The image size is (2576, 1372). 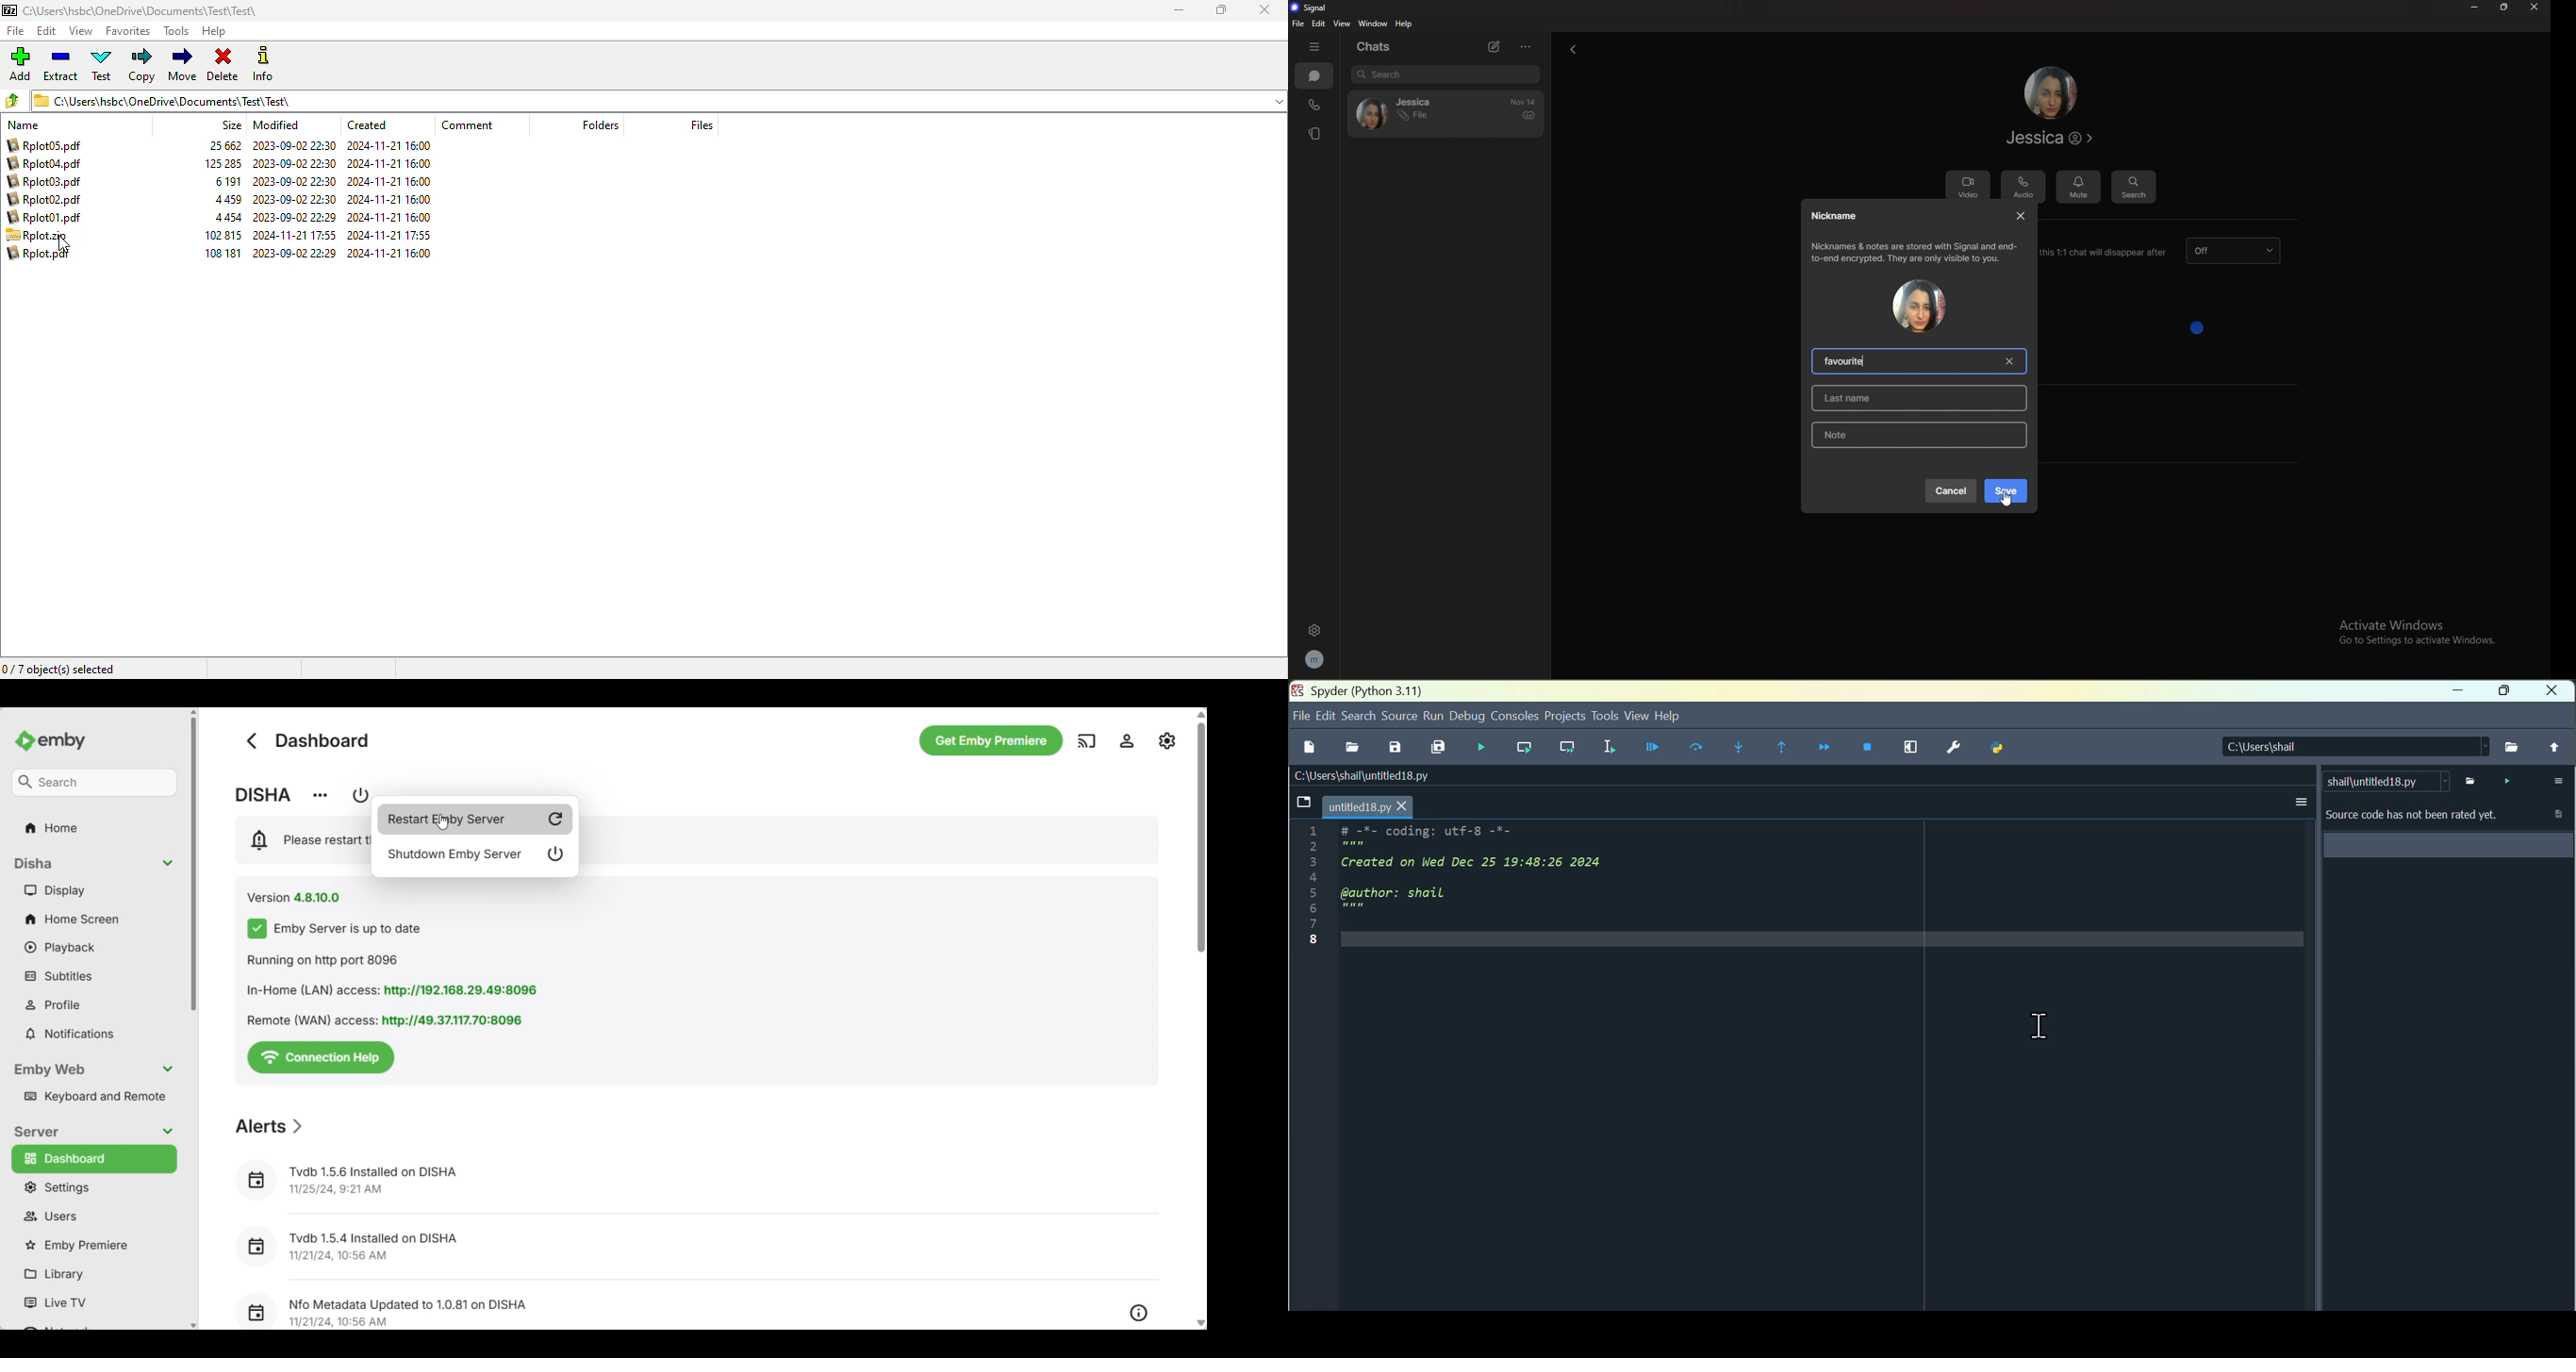 What do you see at coordinates (1916, 252) in the screenshot?
I see `info` at bounding box center [1916, 252].